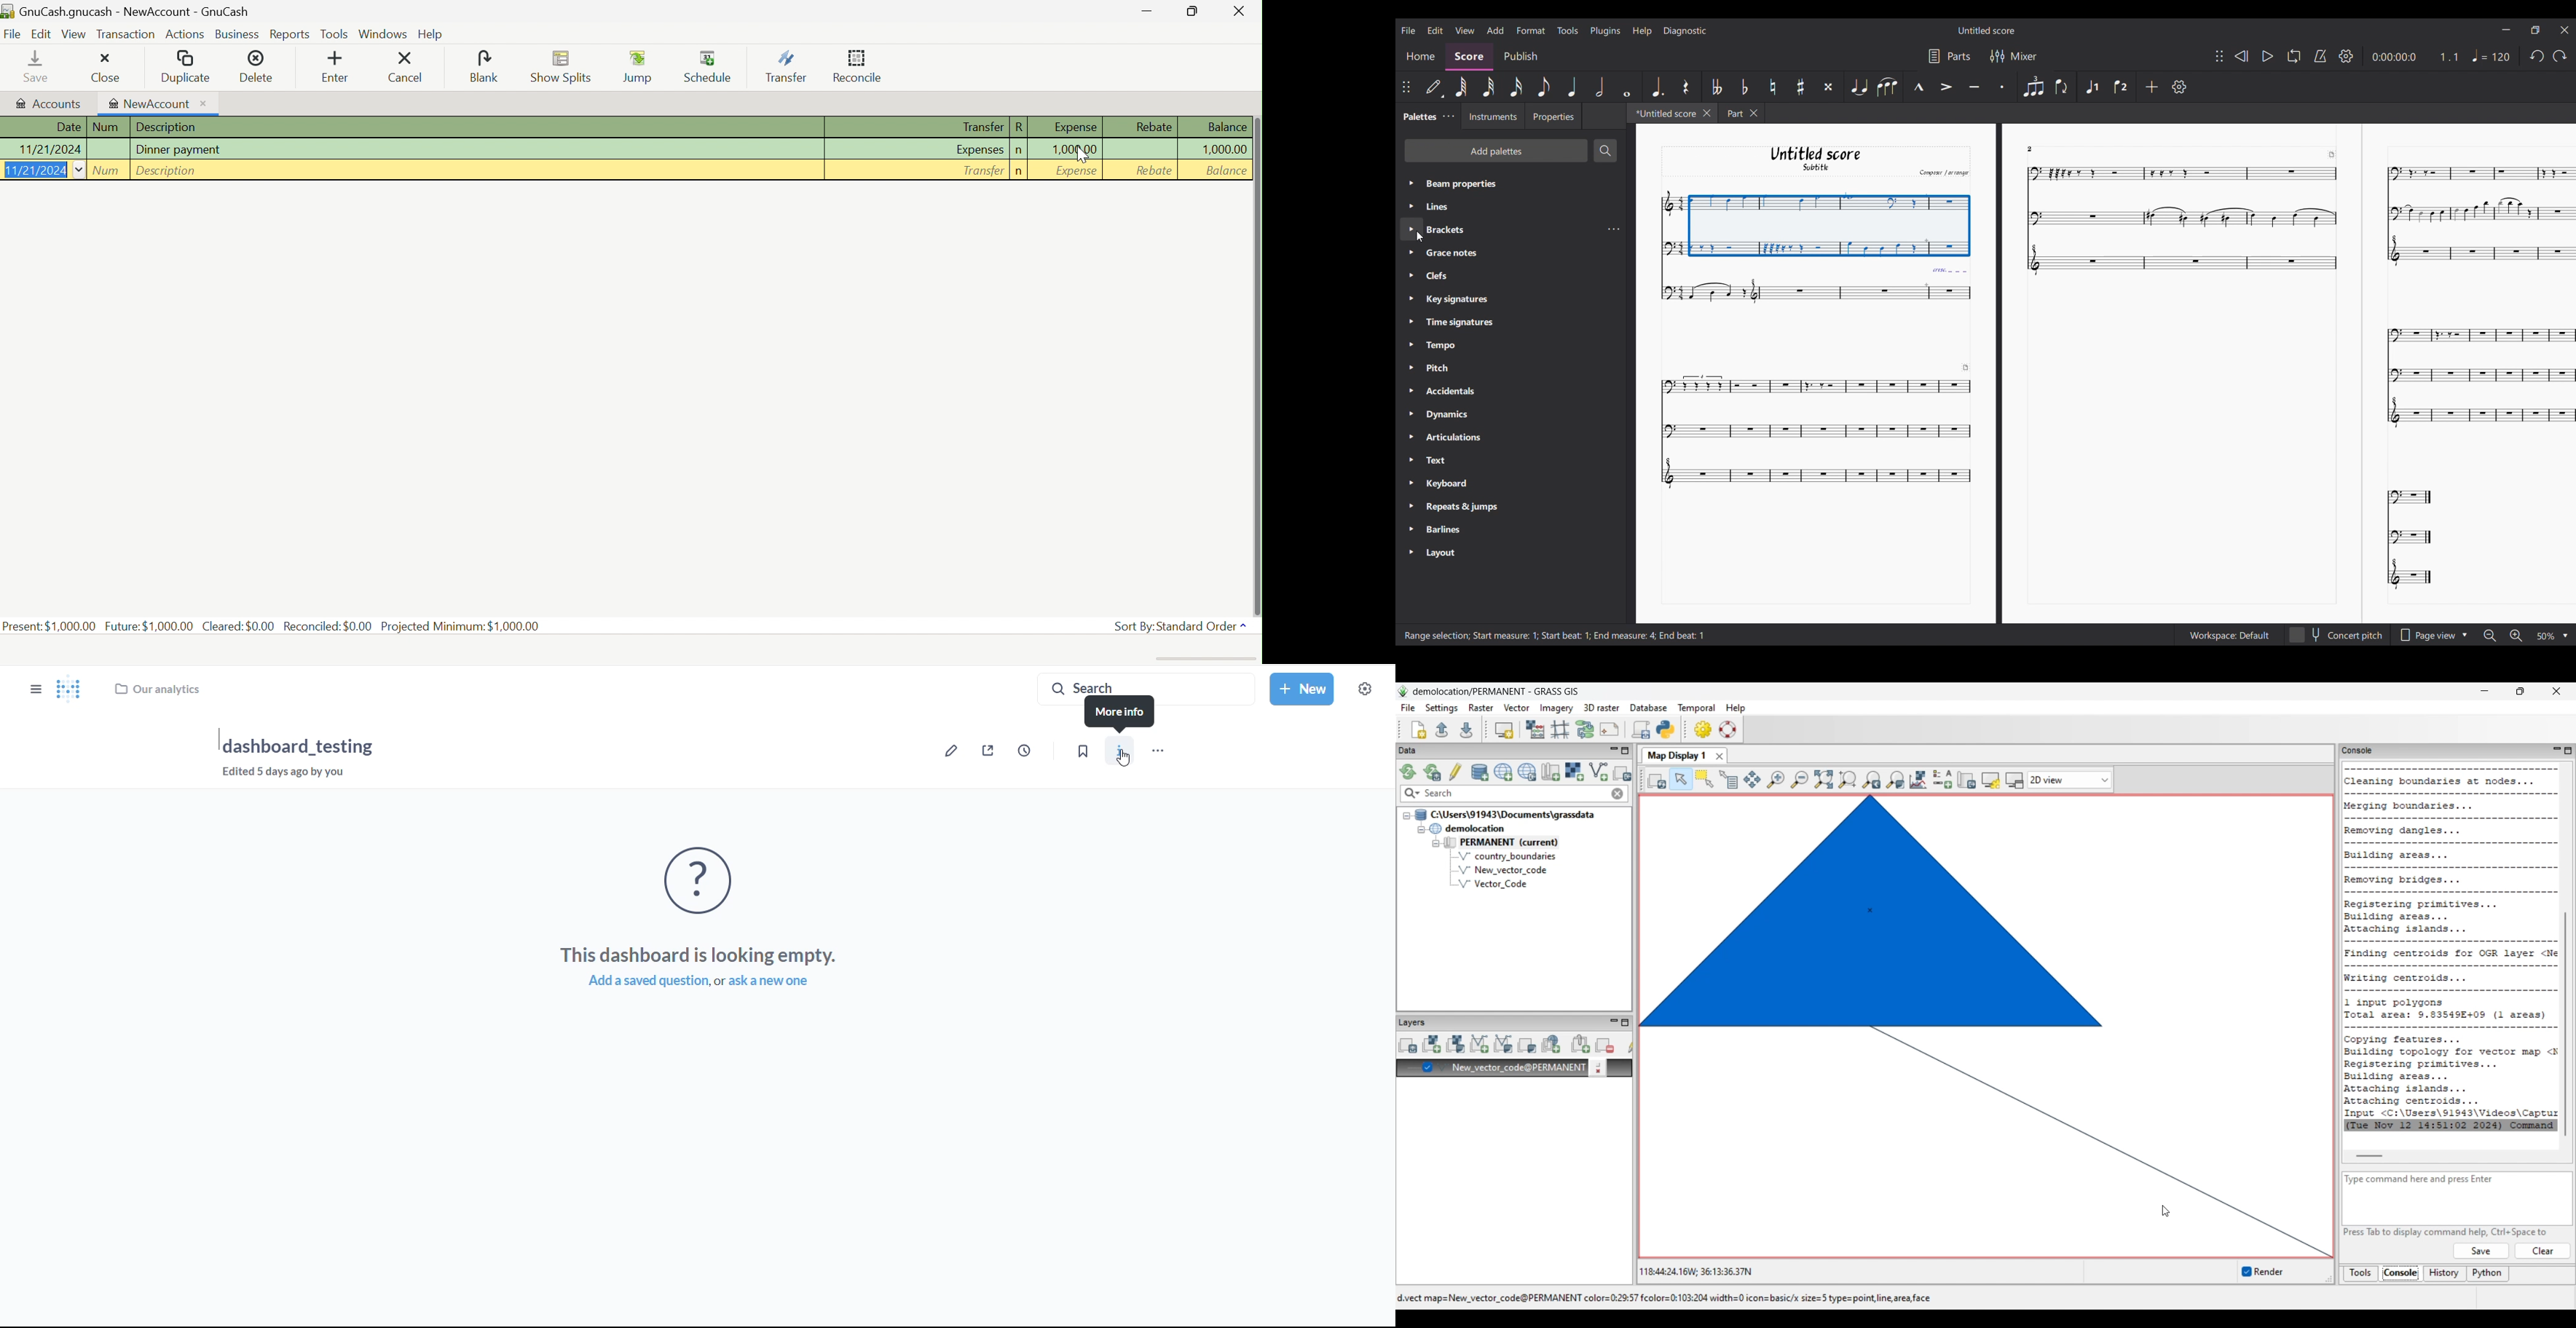 The width and height of the screenshot is (2576, 1344). Describe the element at coordinates (1934, 55) in the screenshot. I see `` at that location.